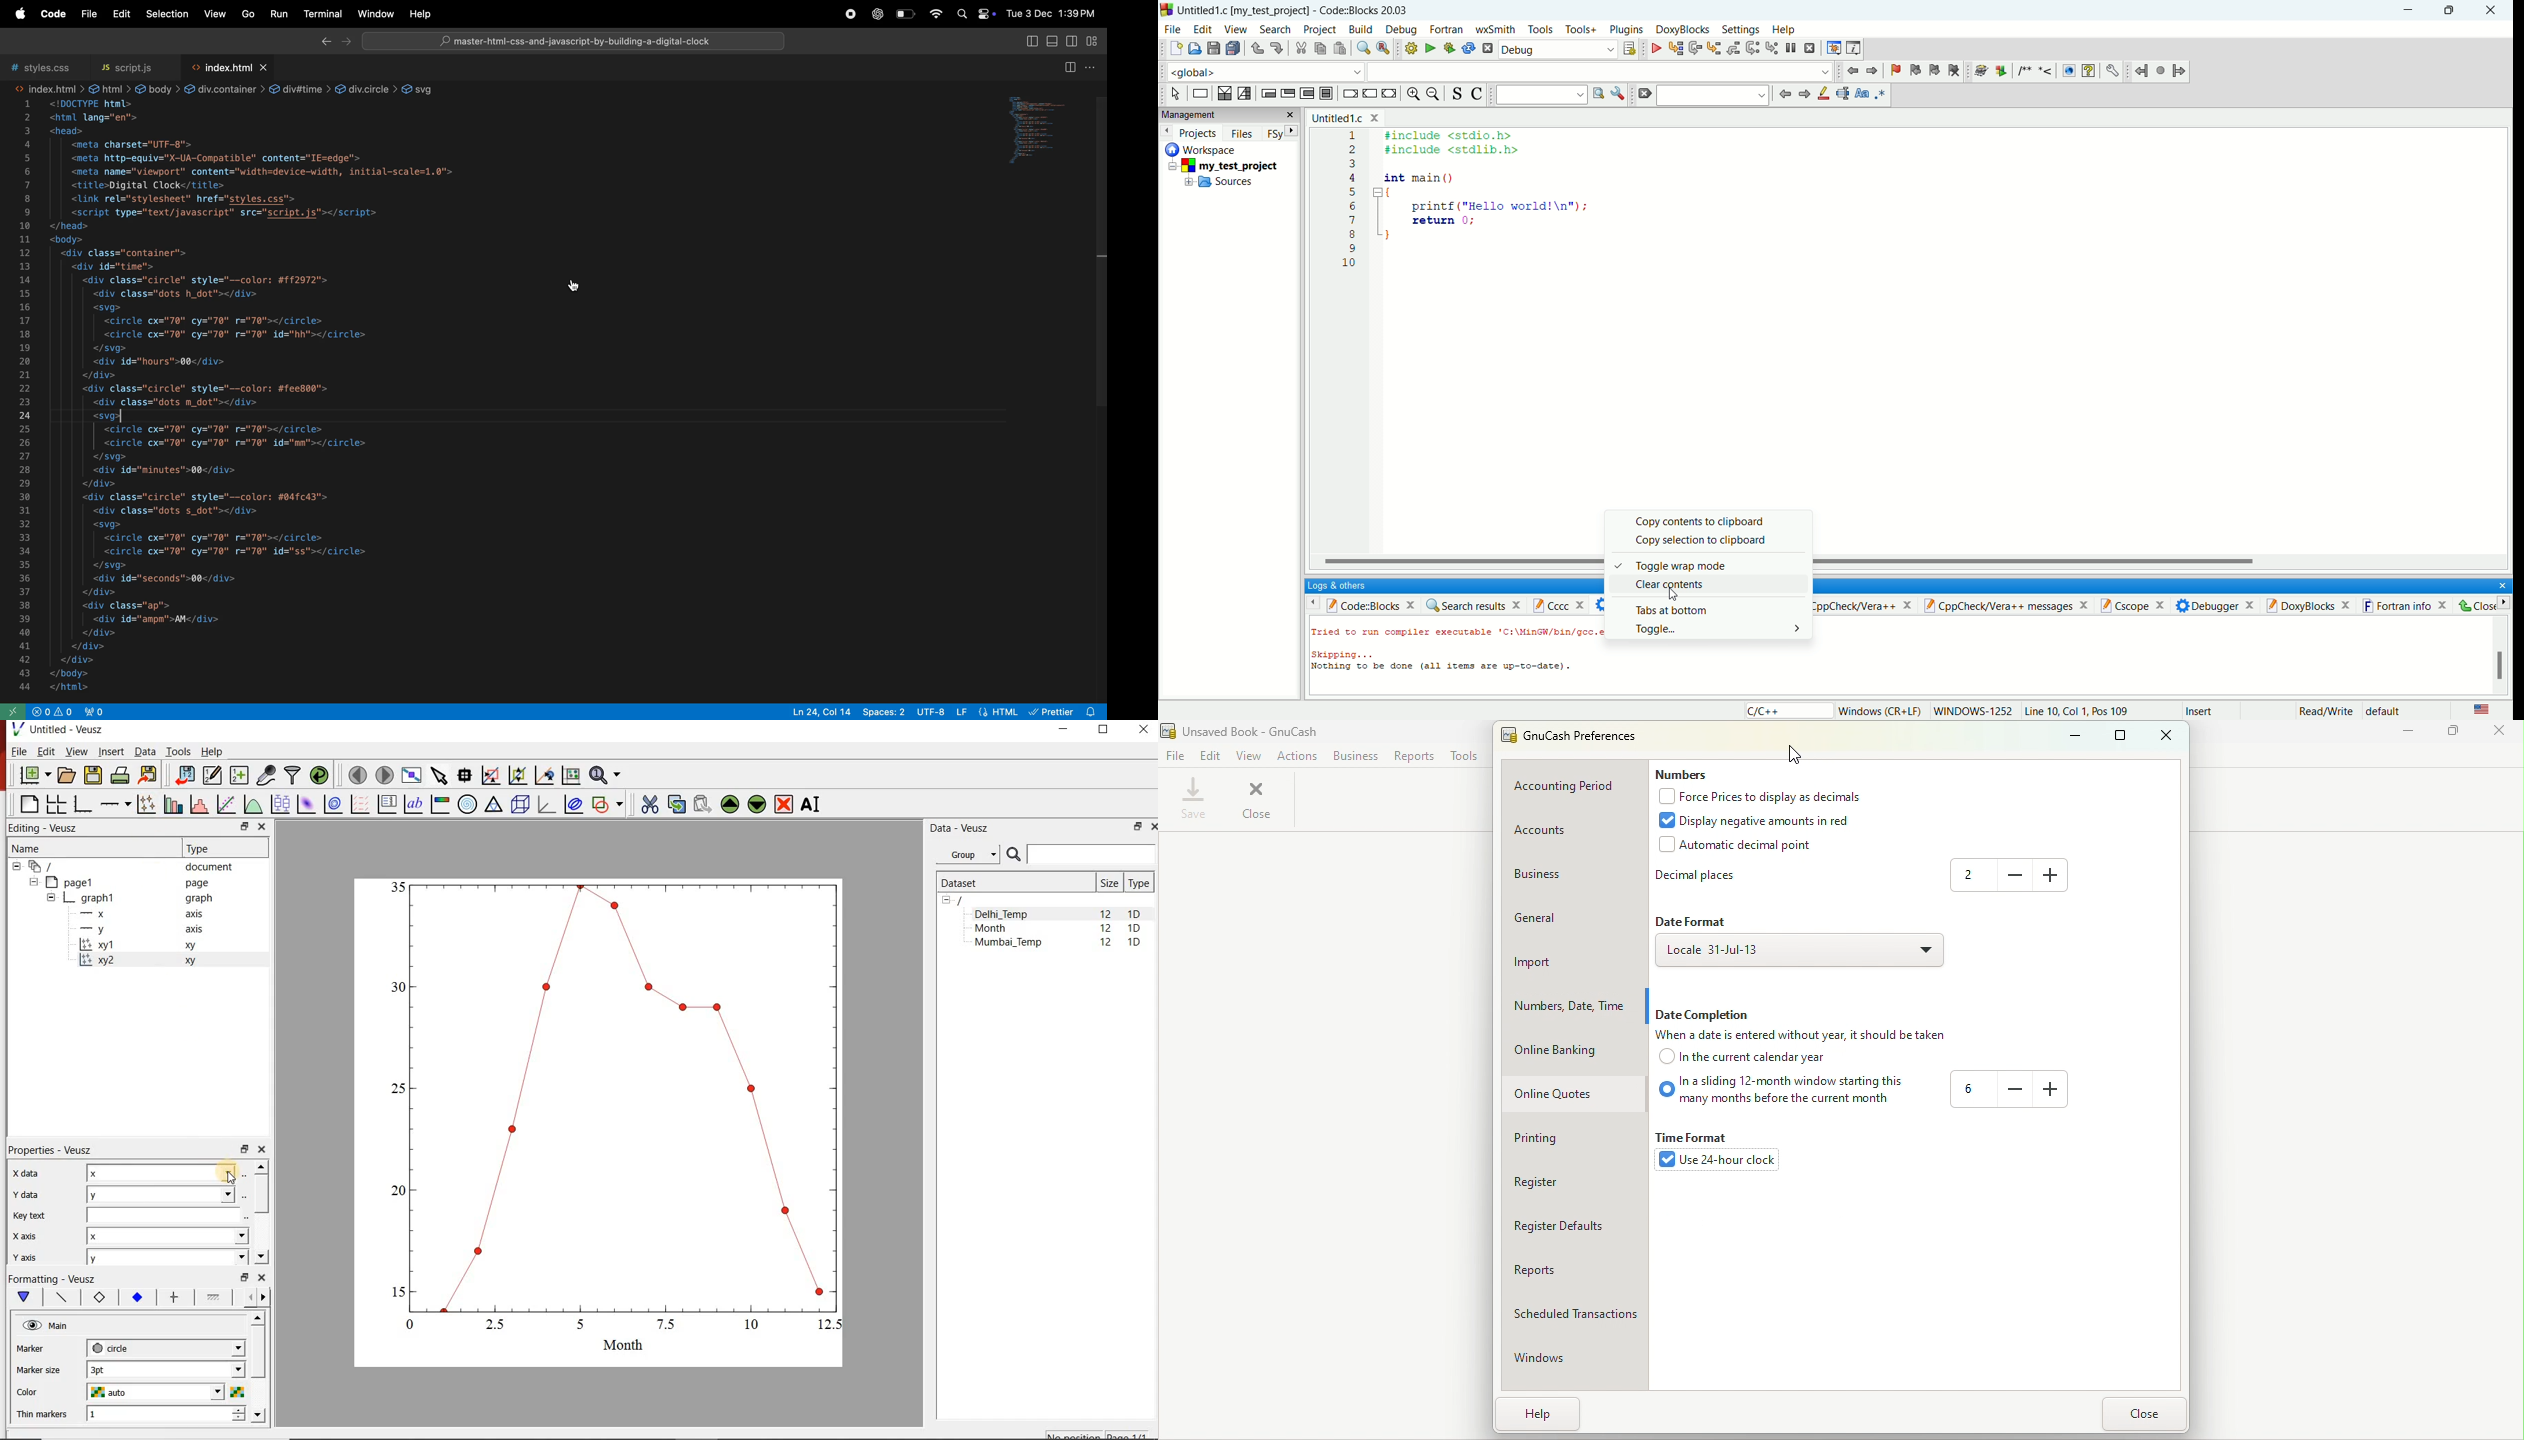  I want to click on search results, so click(1474, 604).